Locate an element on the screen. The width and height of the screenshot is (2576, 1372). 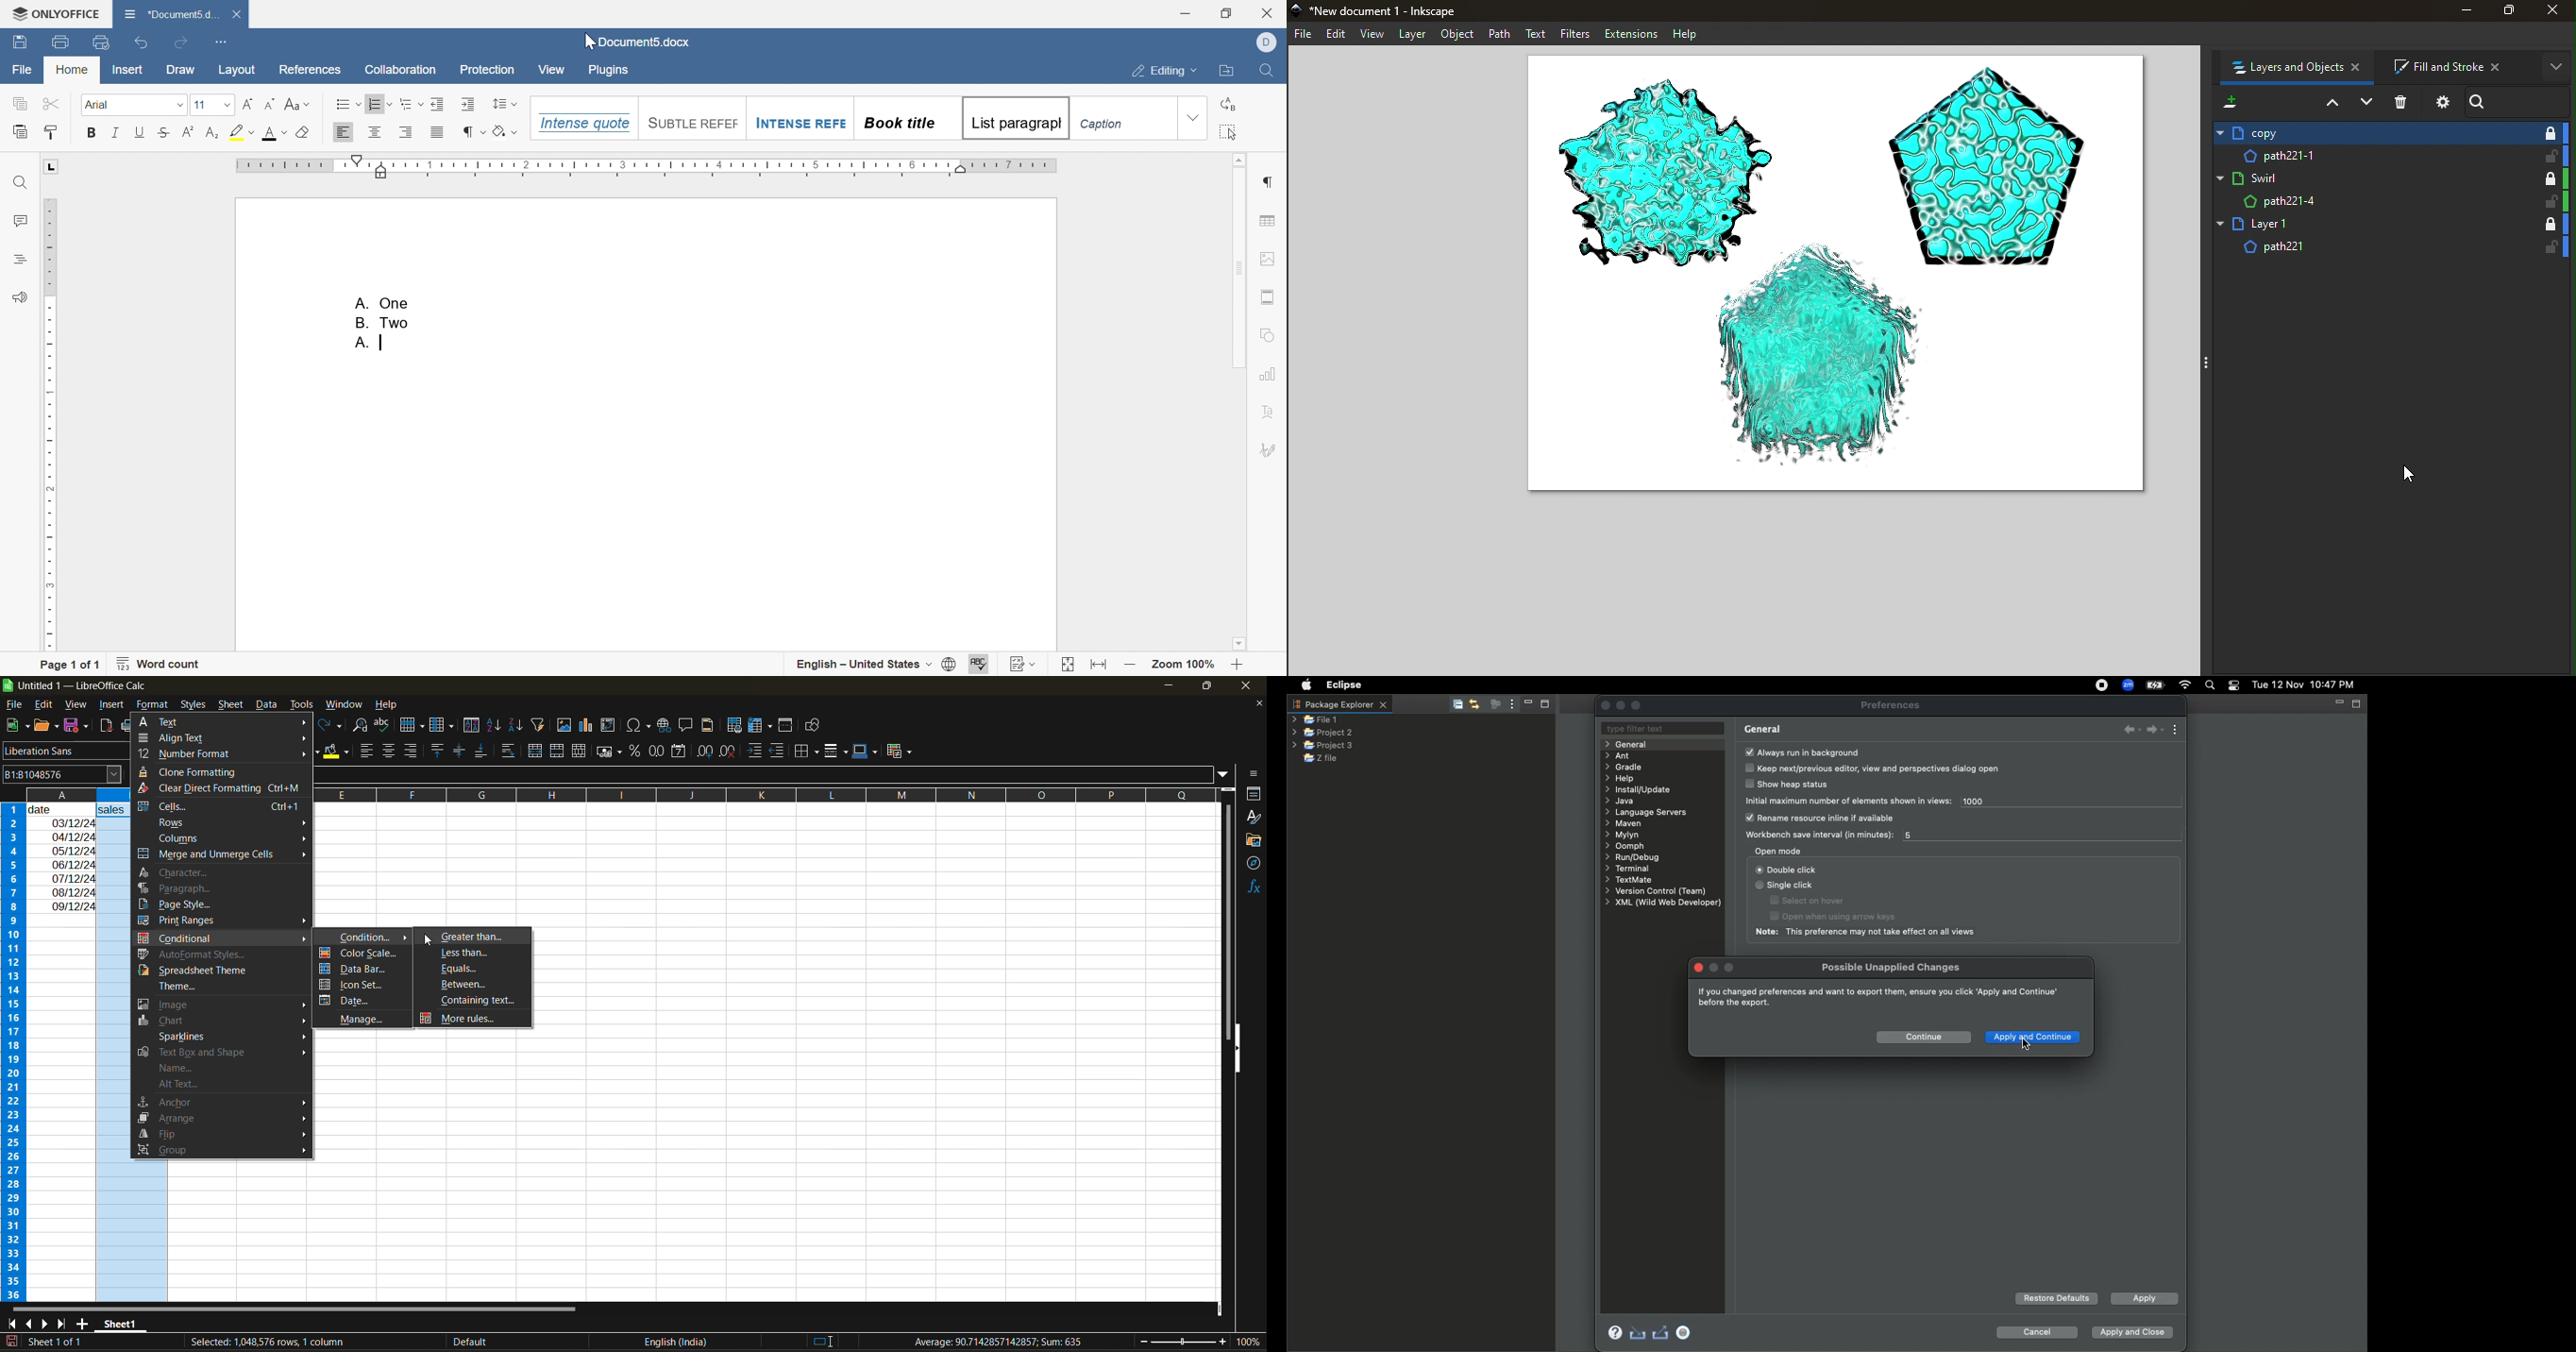
background color is located at coordinates (336, 753).